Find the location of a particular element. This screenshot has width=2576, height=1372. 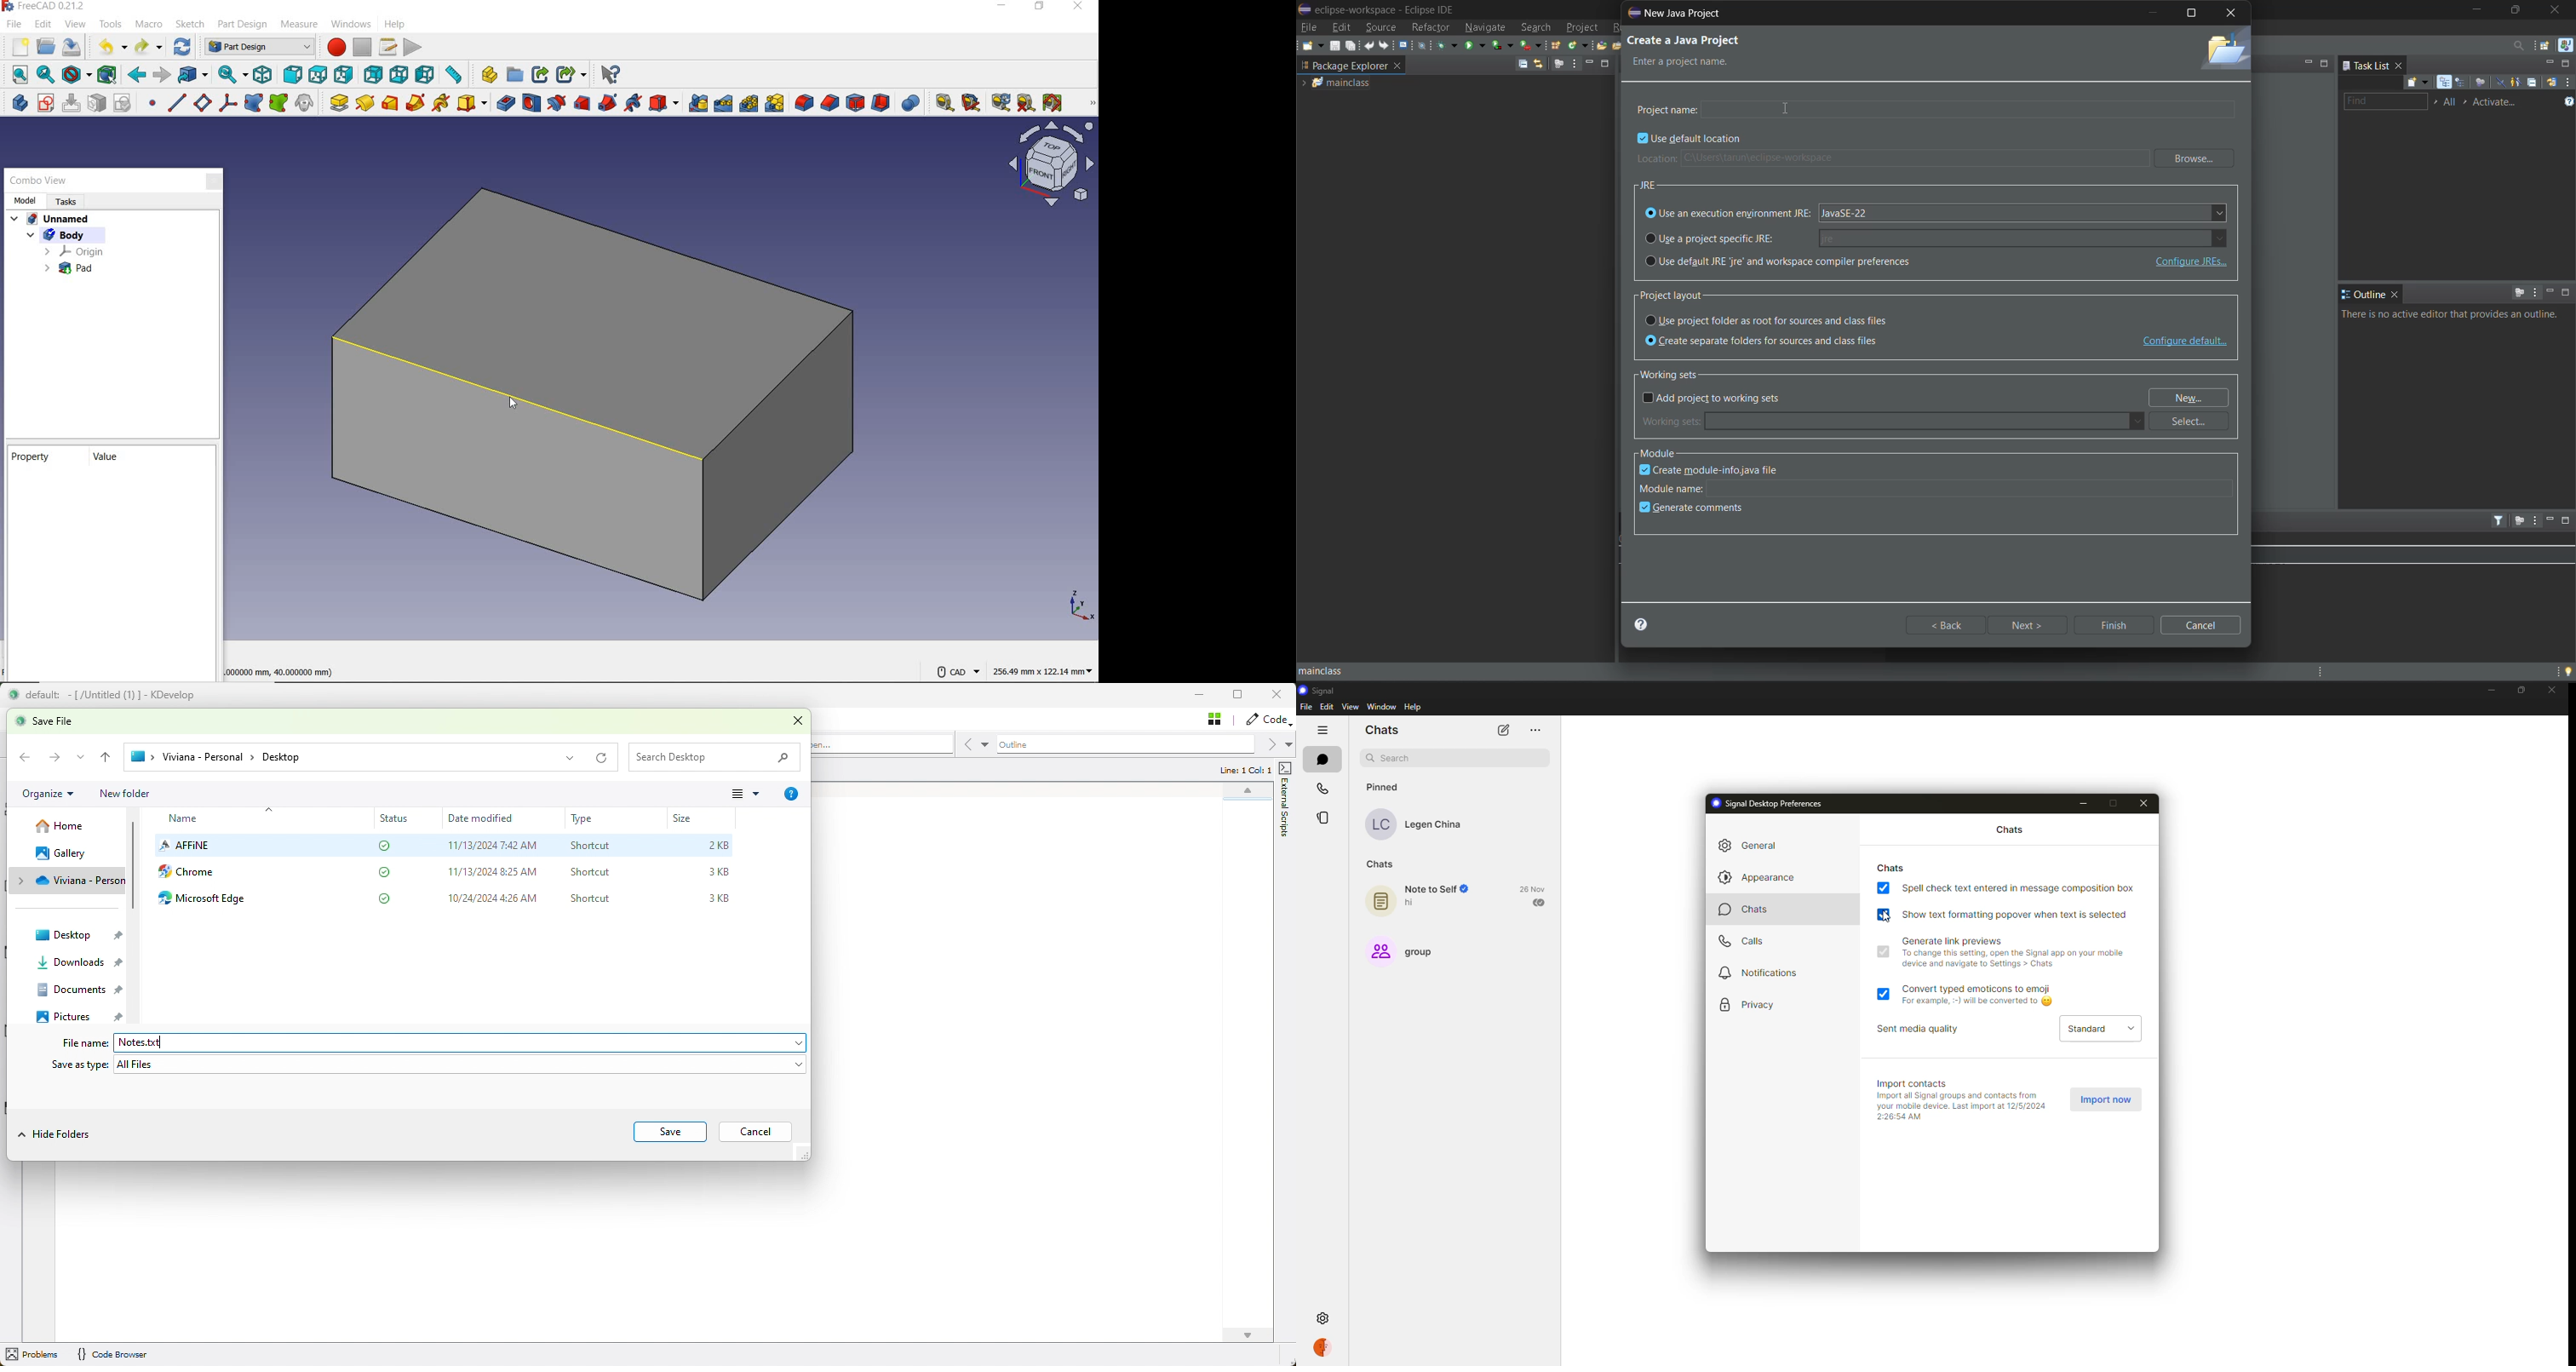

hide tabs is located at coordinates (1322, 729).